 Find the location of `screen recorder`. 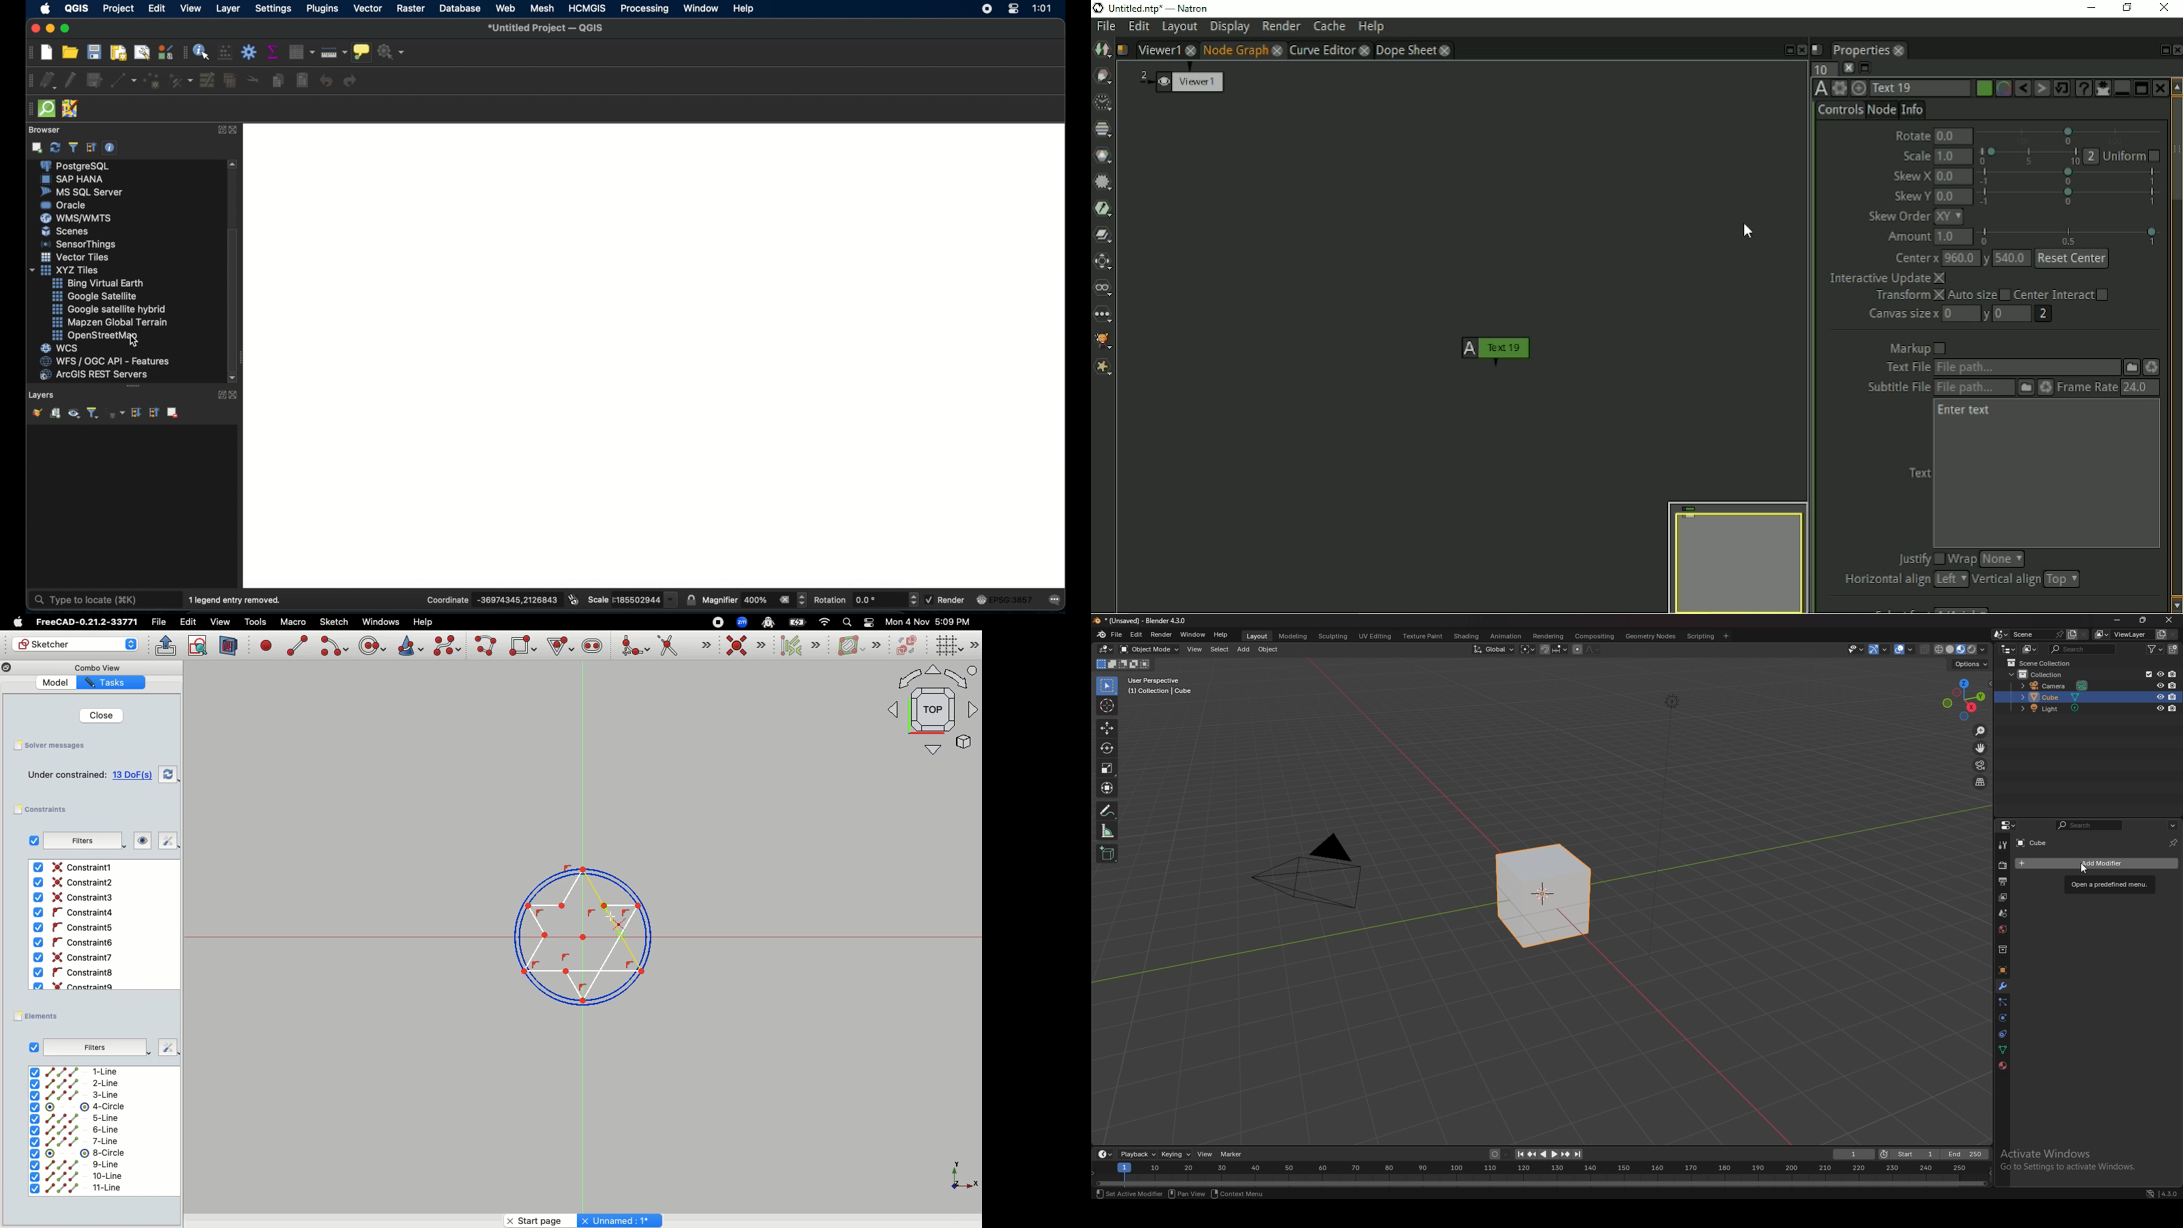

screen recorder is located at coordinates (986, 8).